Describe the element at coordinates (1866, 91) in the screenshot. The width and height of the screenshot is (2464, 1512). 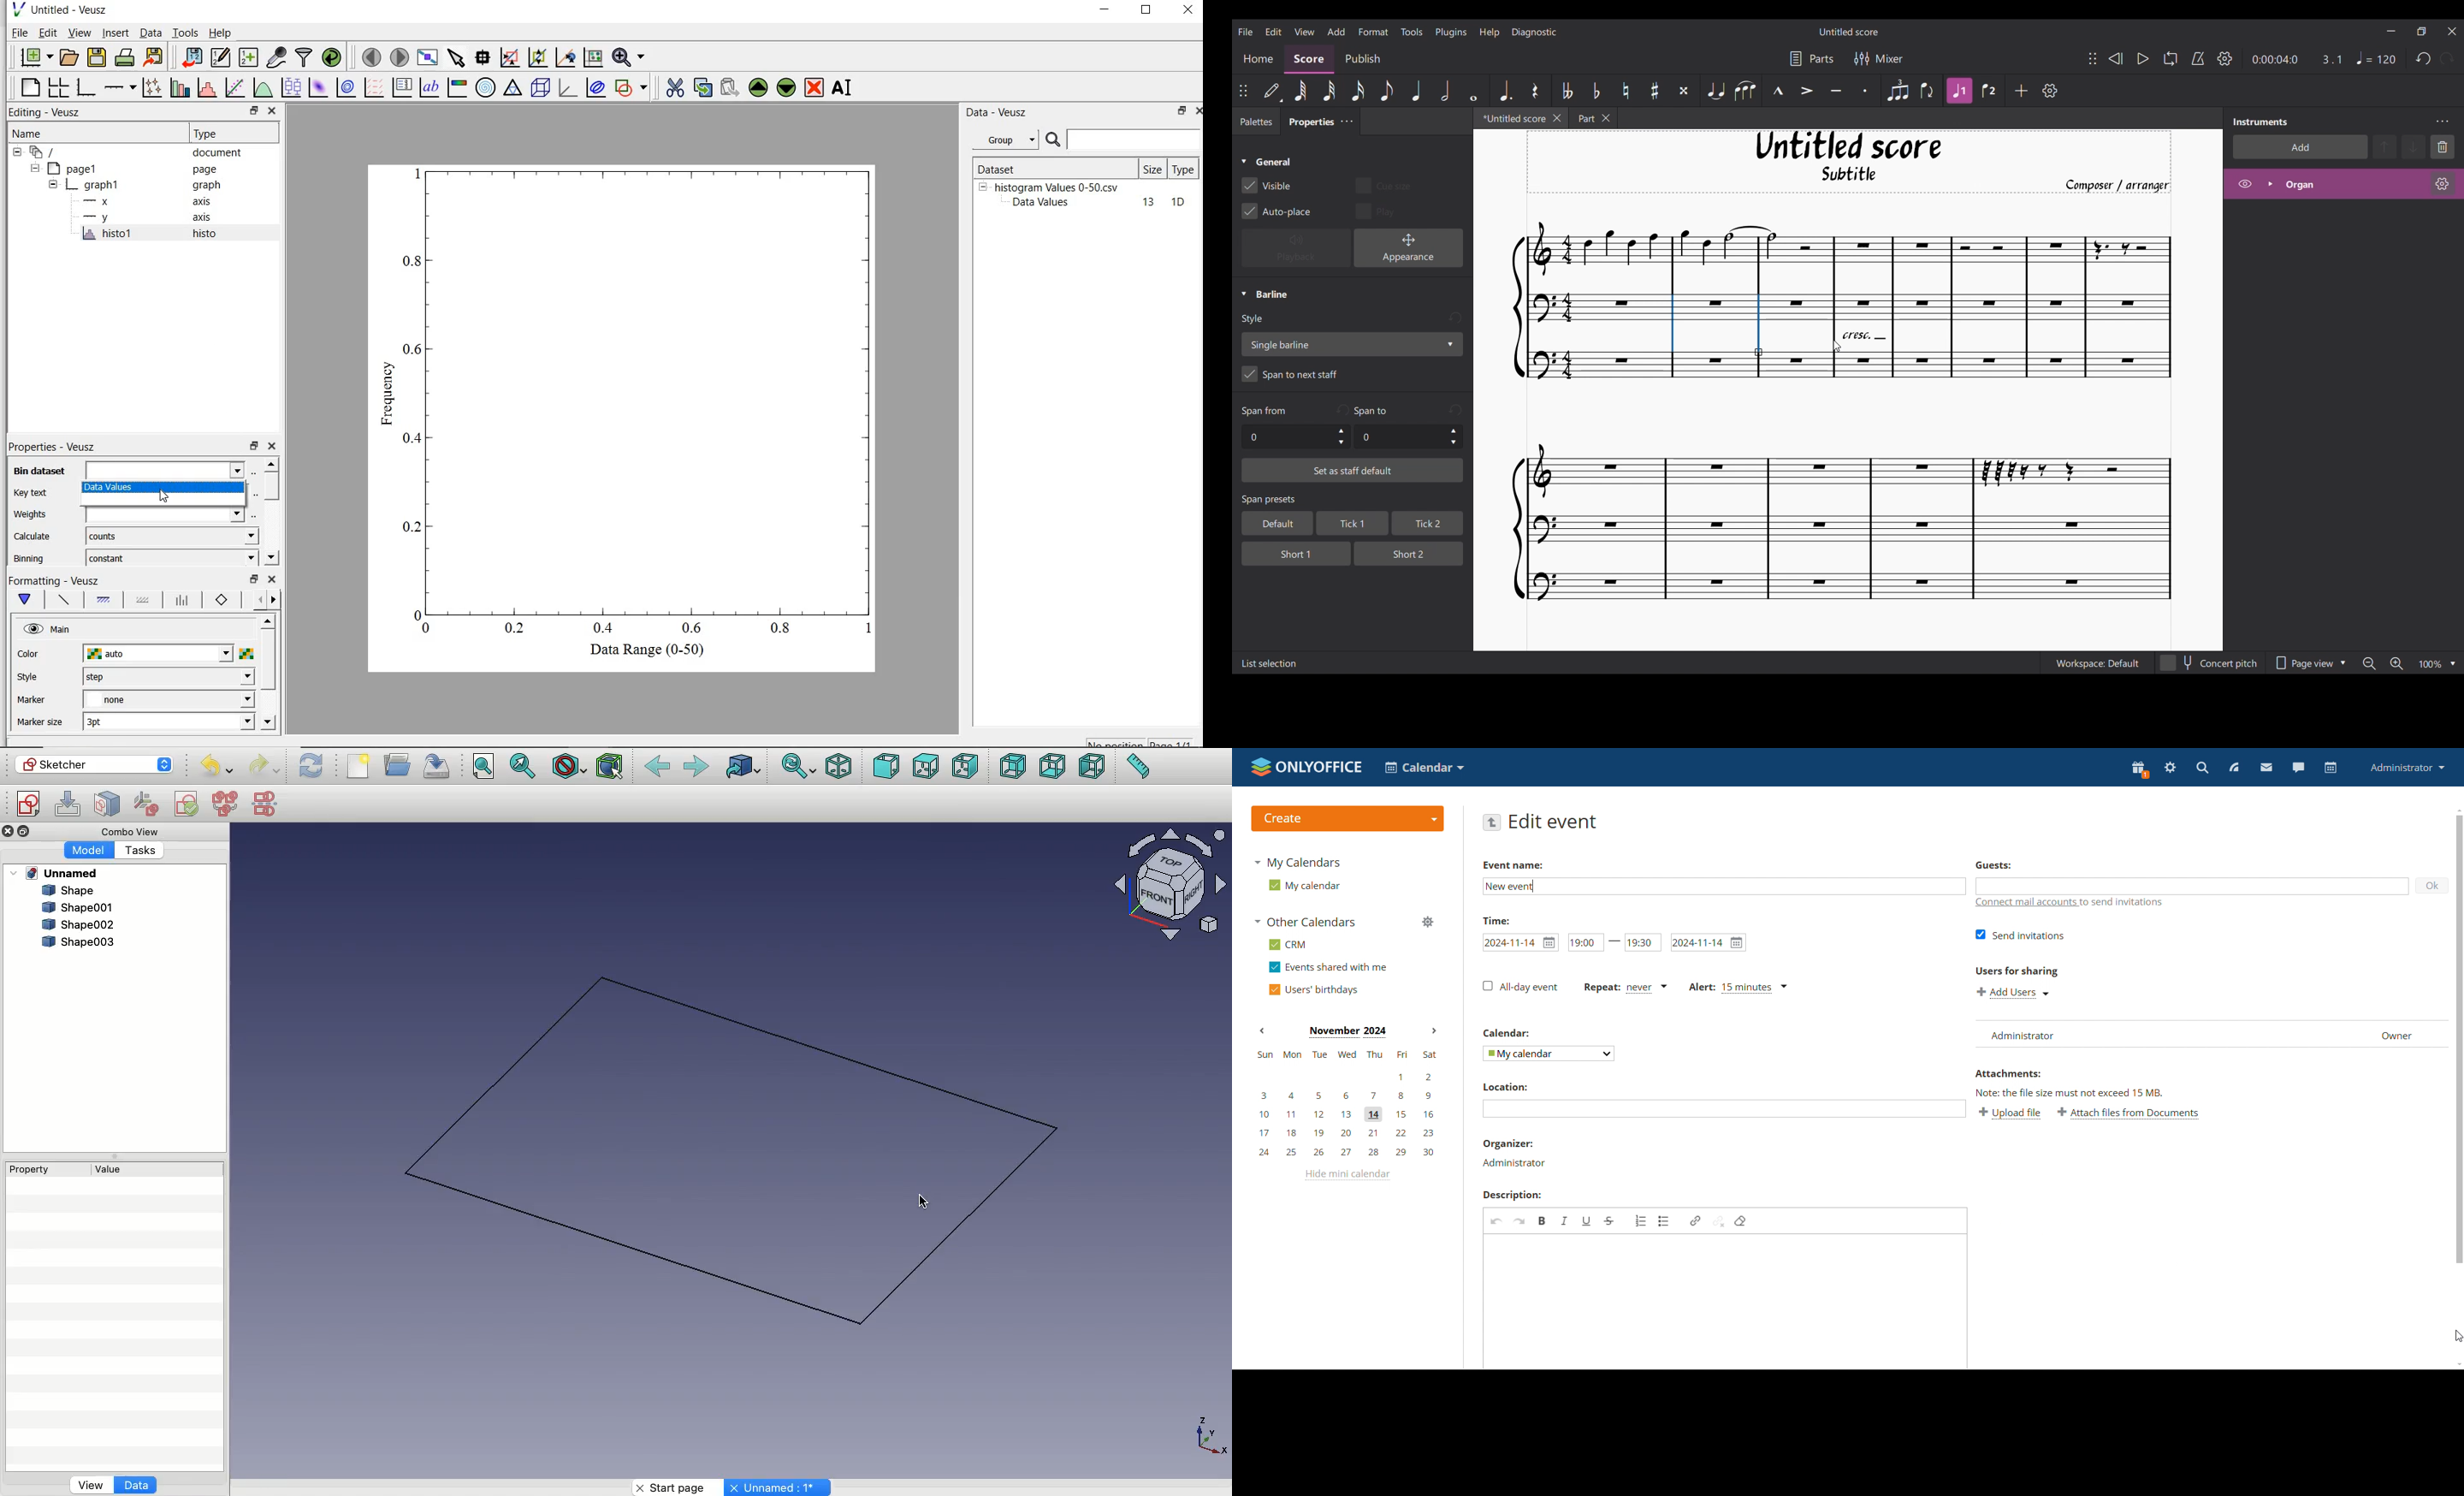
I see `Staccato` at that location.